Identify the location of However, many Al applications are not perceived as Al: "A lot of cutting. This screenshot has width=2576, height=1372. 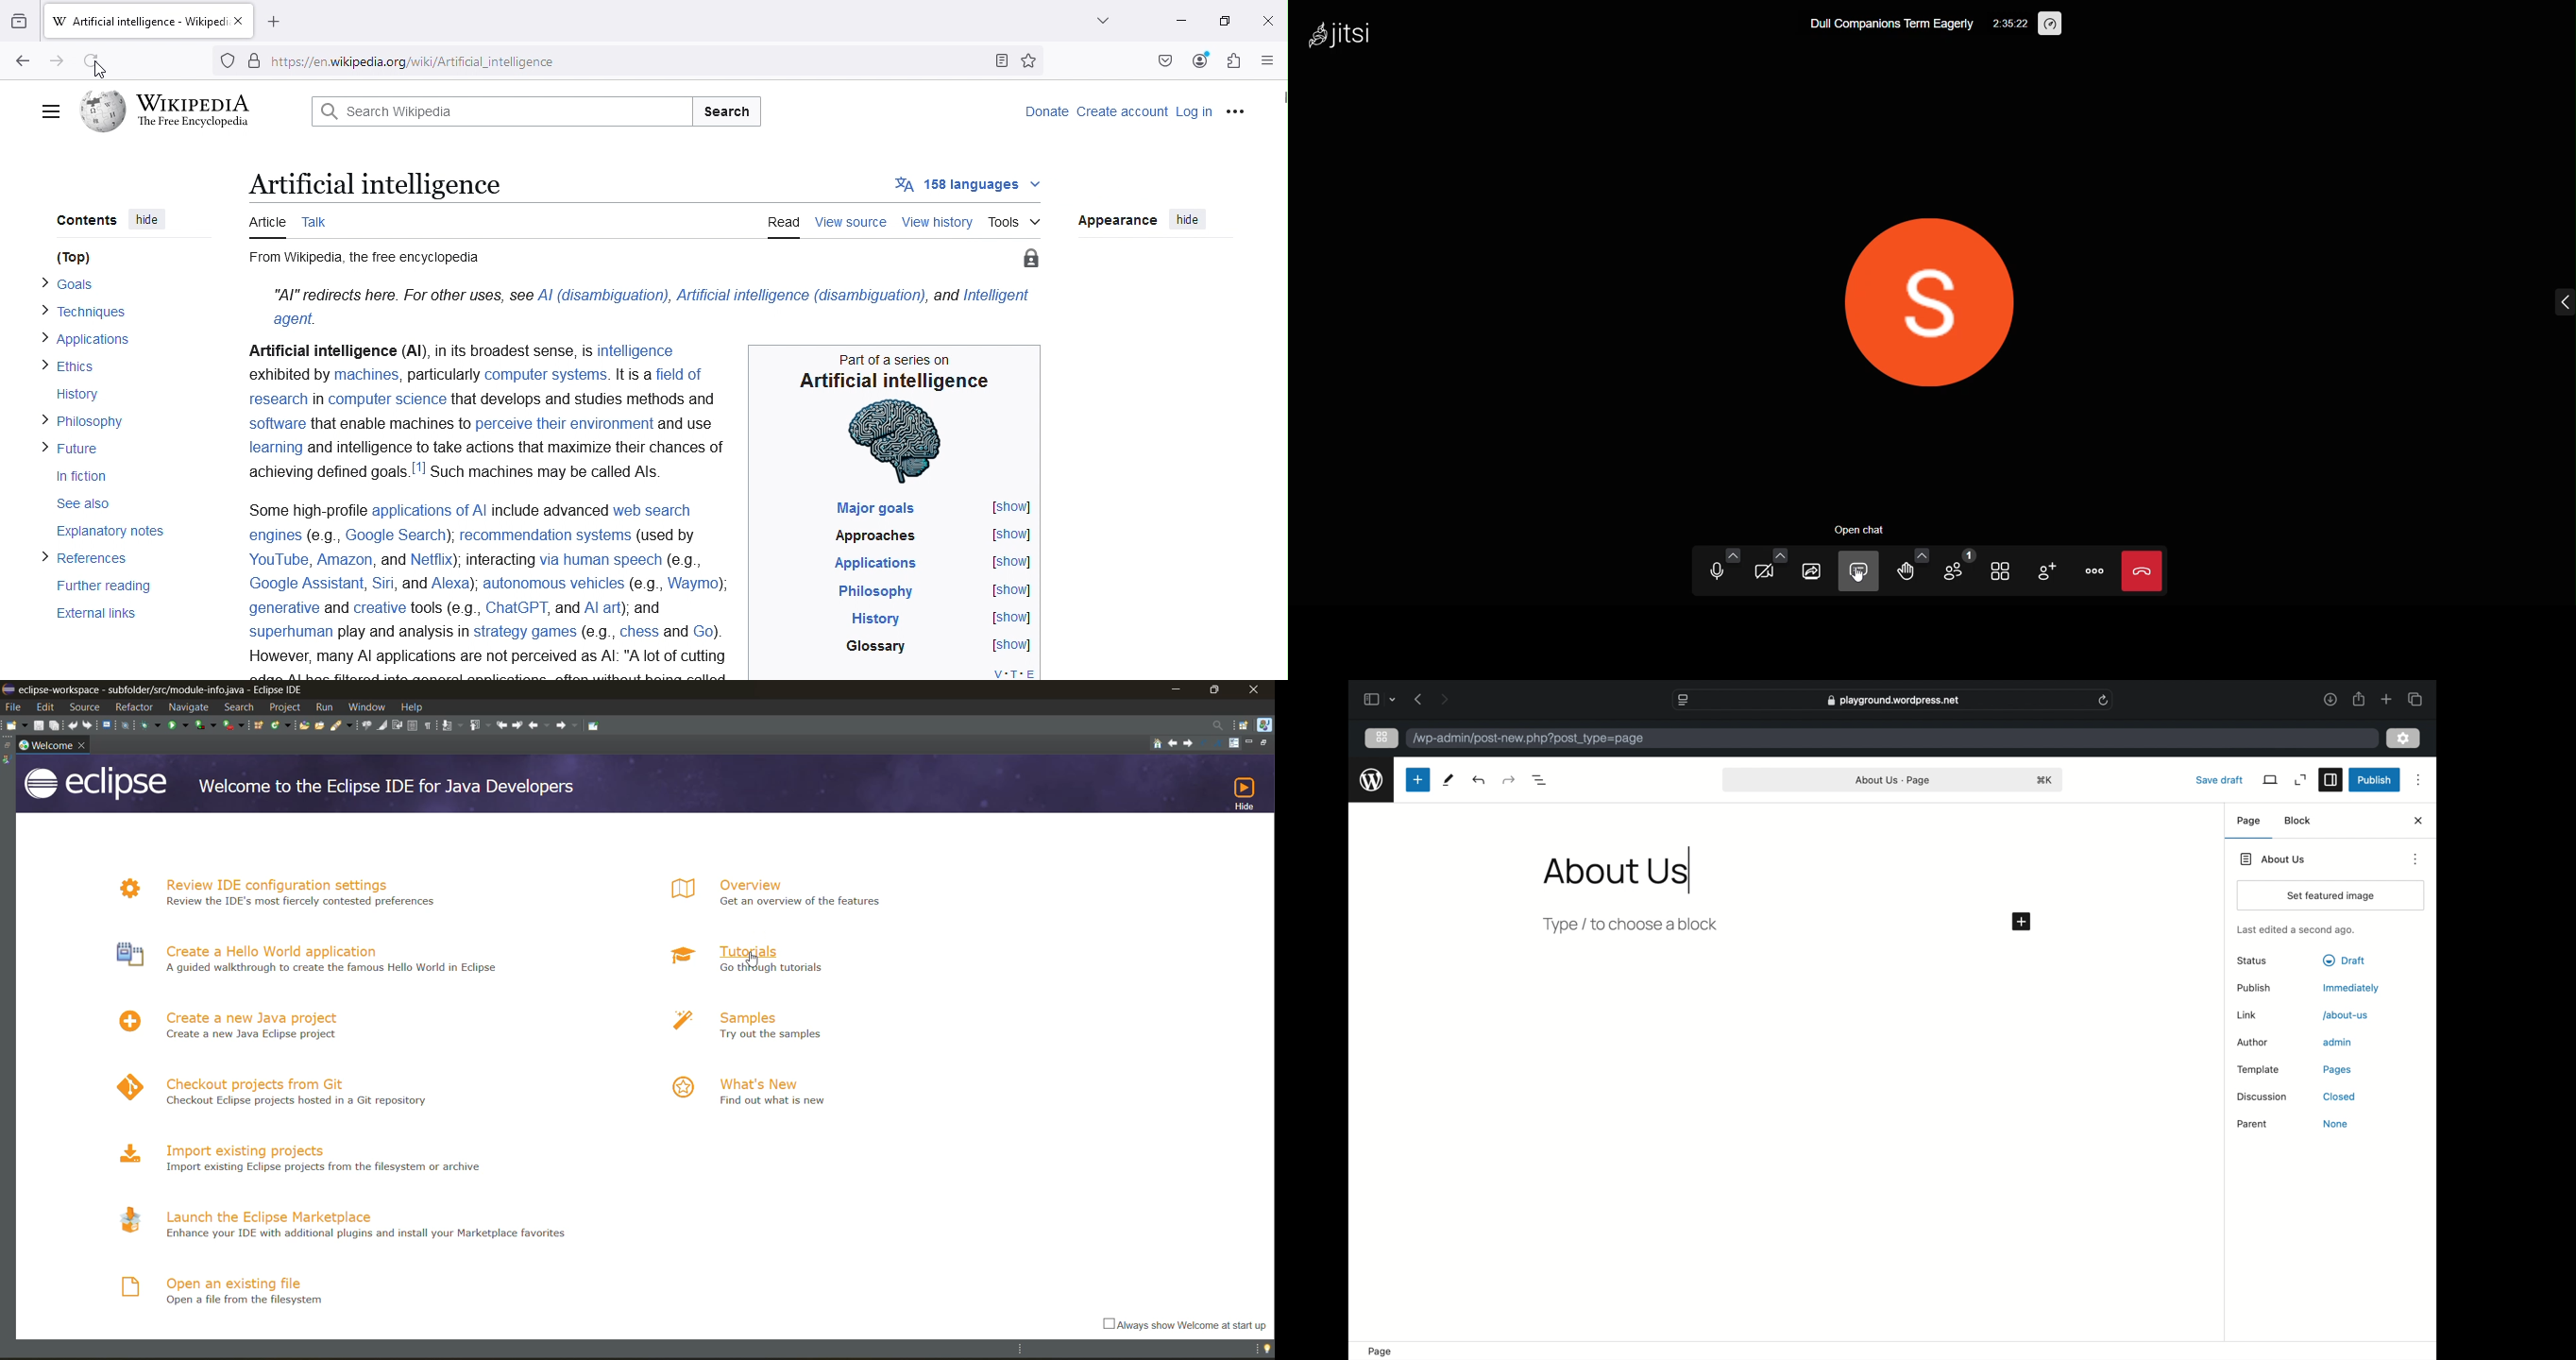
(482, 655).